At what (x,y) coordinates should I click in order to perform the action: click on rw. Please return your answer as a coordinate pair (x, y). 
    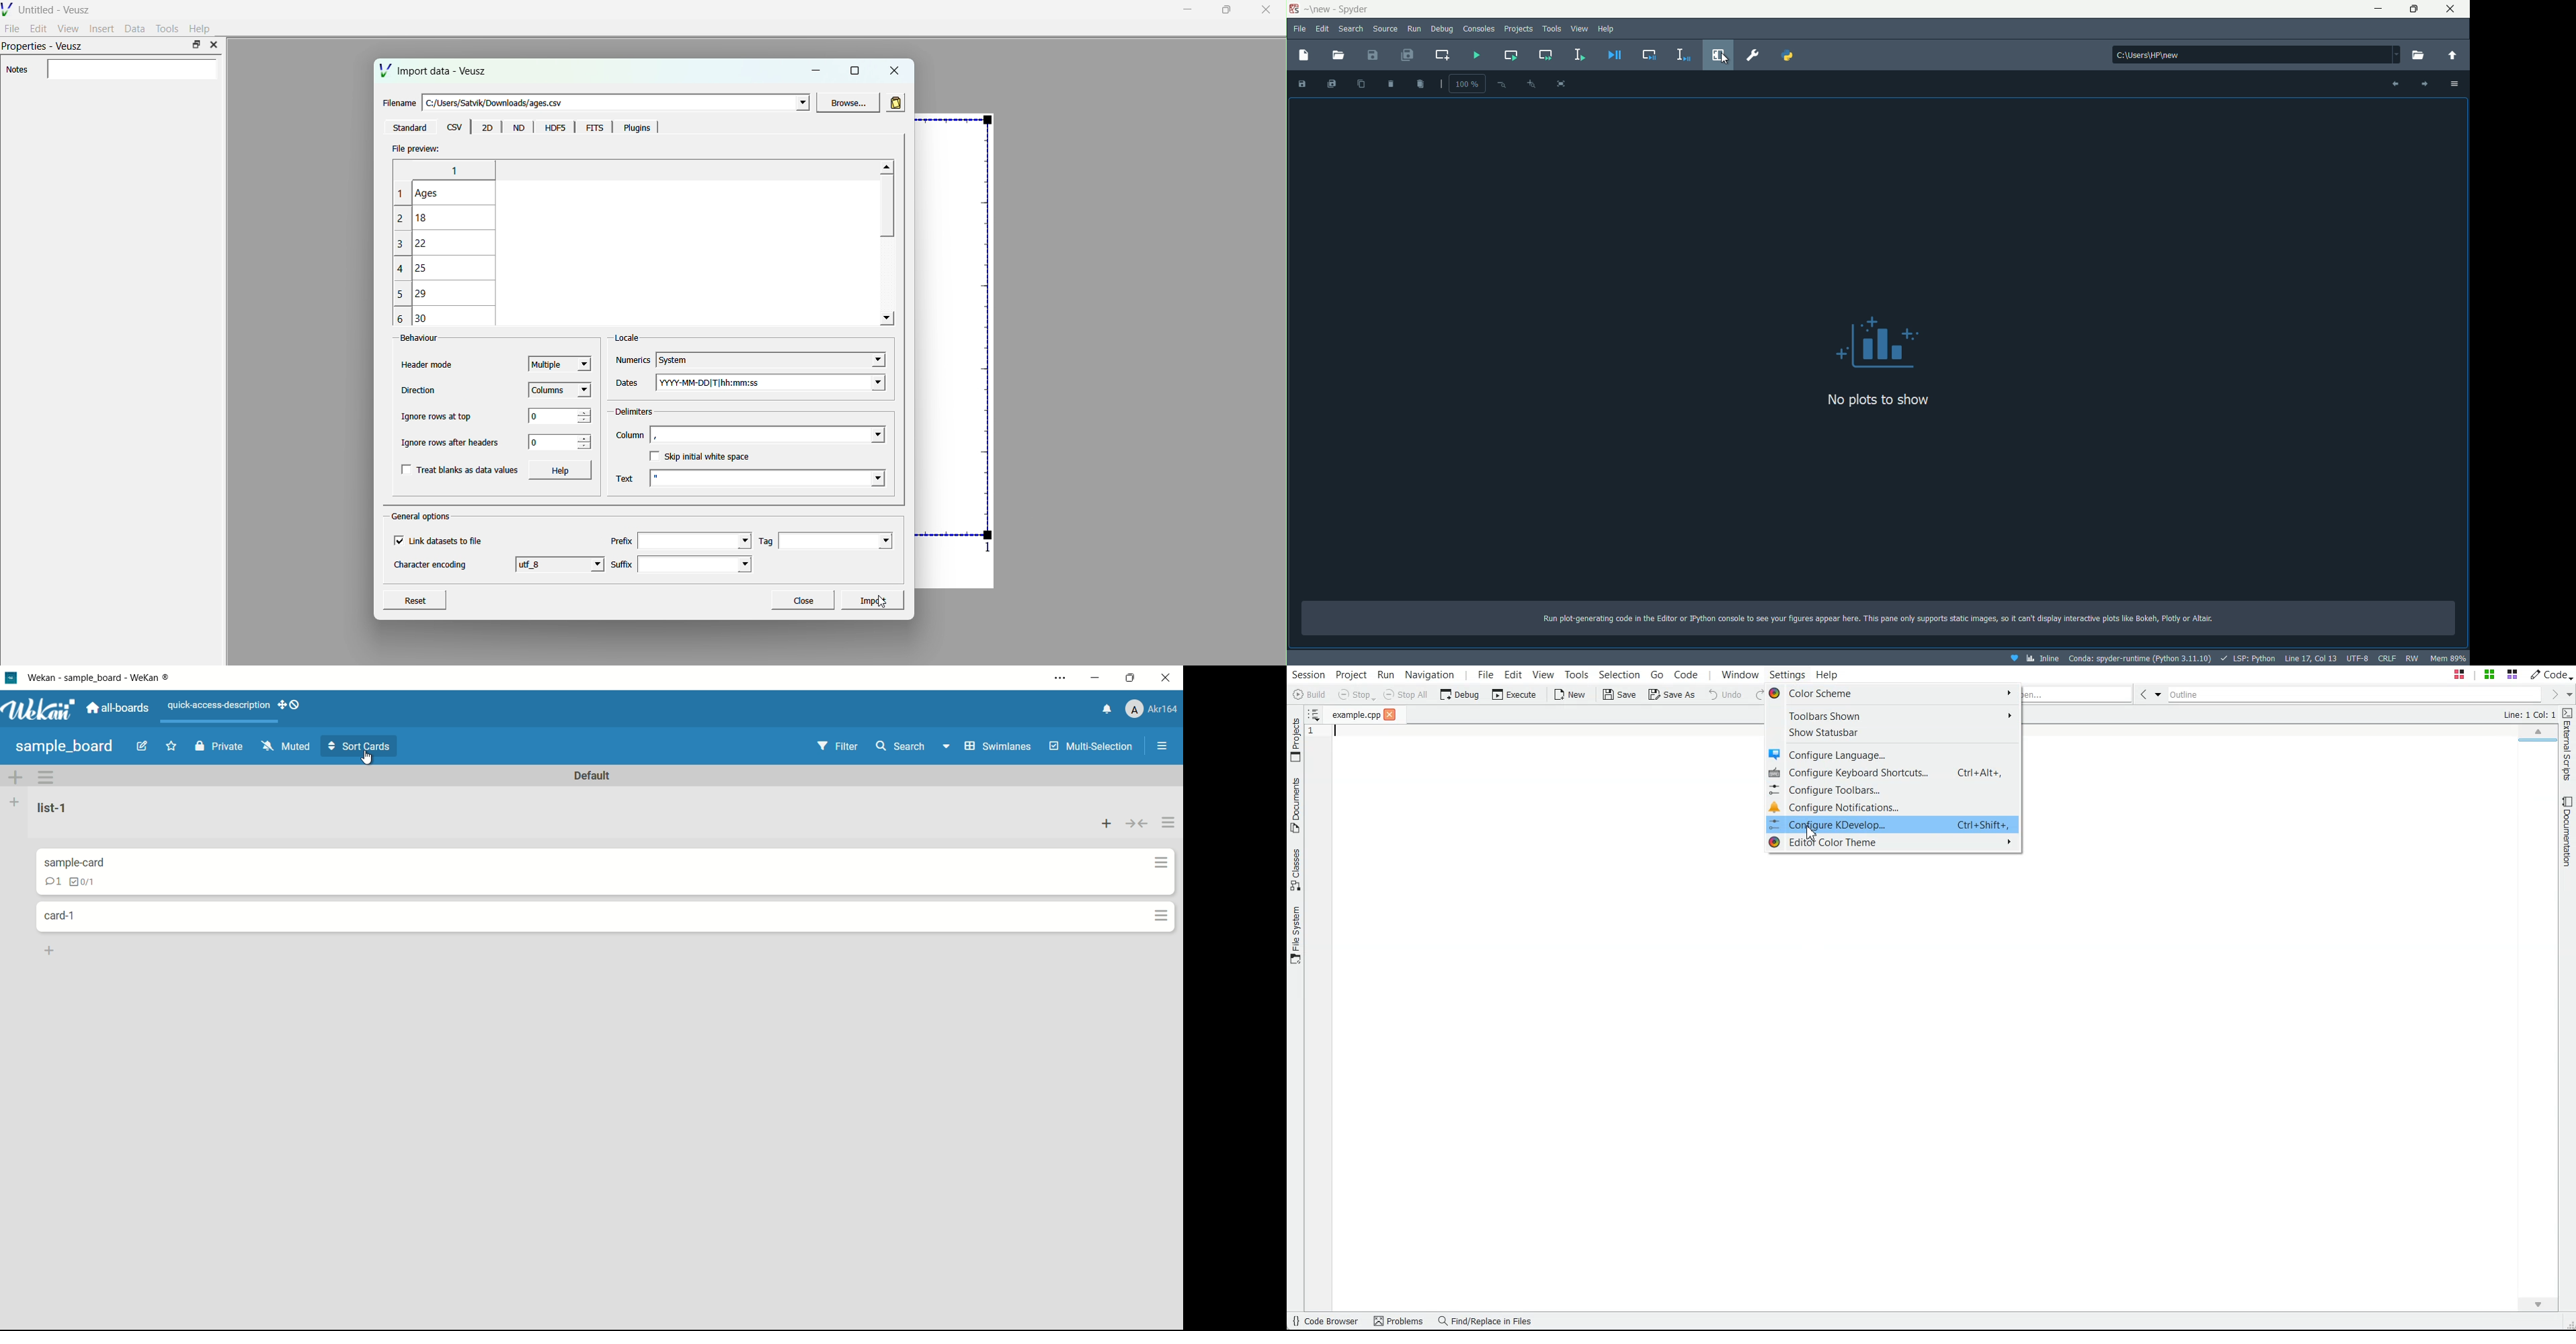
    Looking at the image, I should click on (2411, 658).